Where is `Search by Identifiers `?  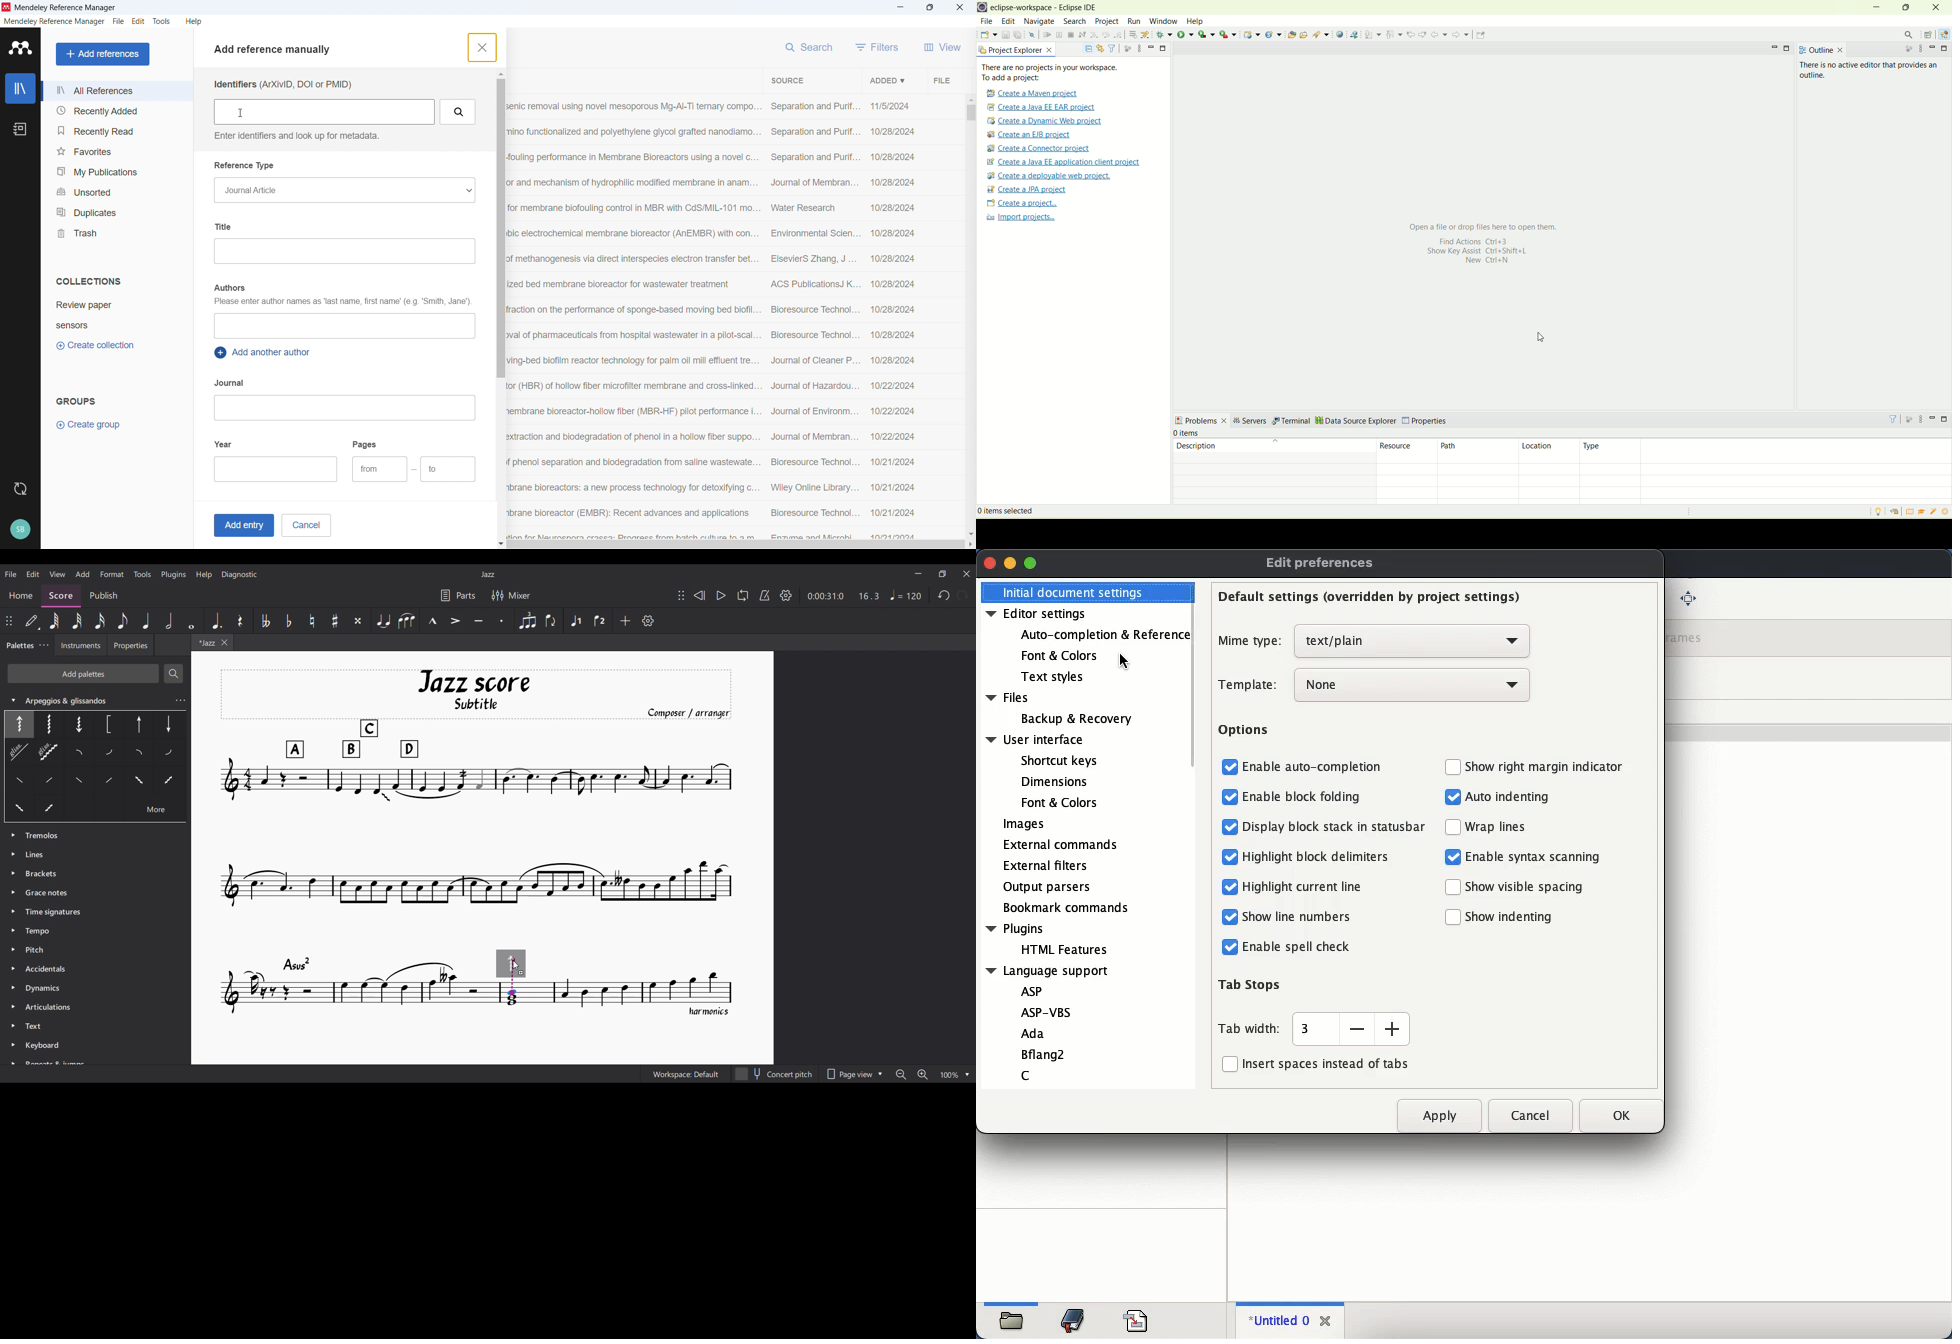 Search by Identifiers  is located at coordinates (459, 112).